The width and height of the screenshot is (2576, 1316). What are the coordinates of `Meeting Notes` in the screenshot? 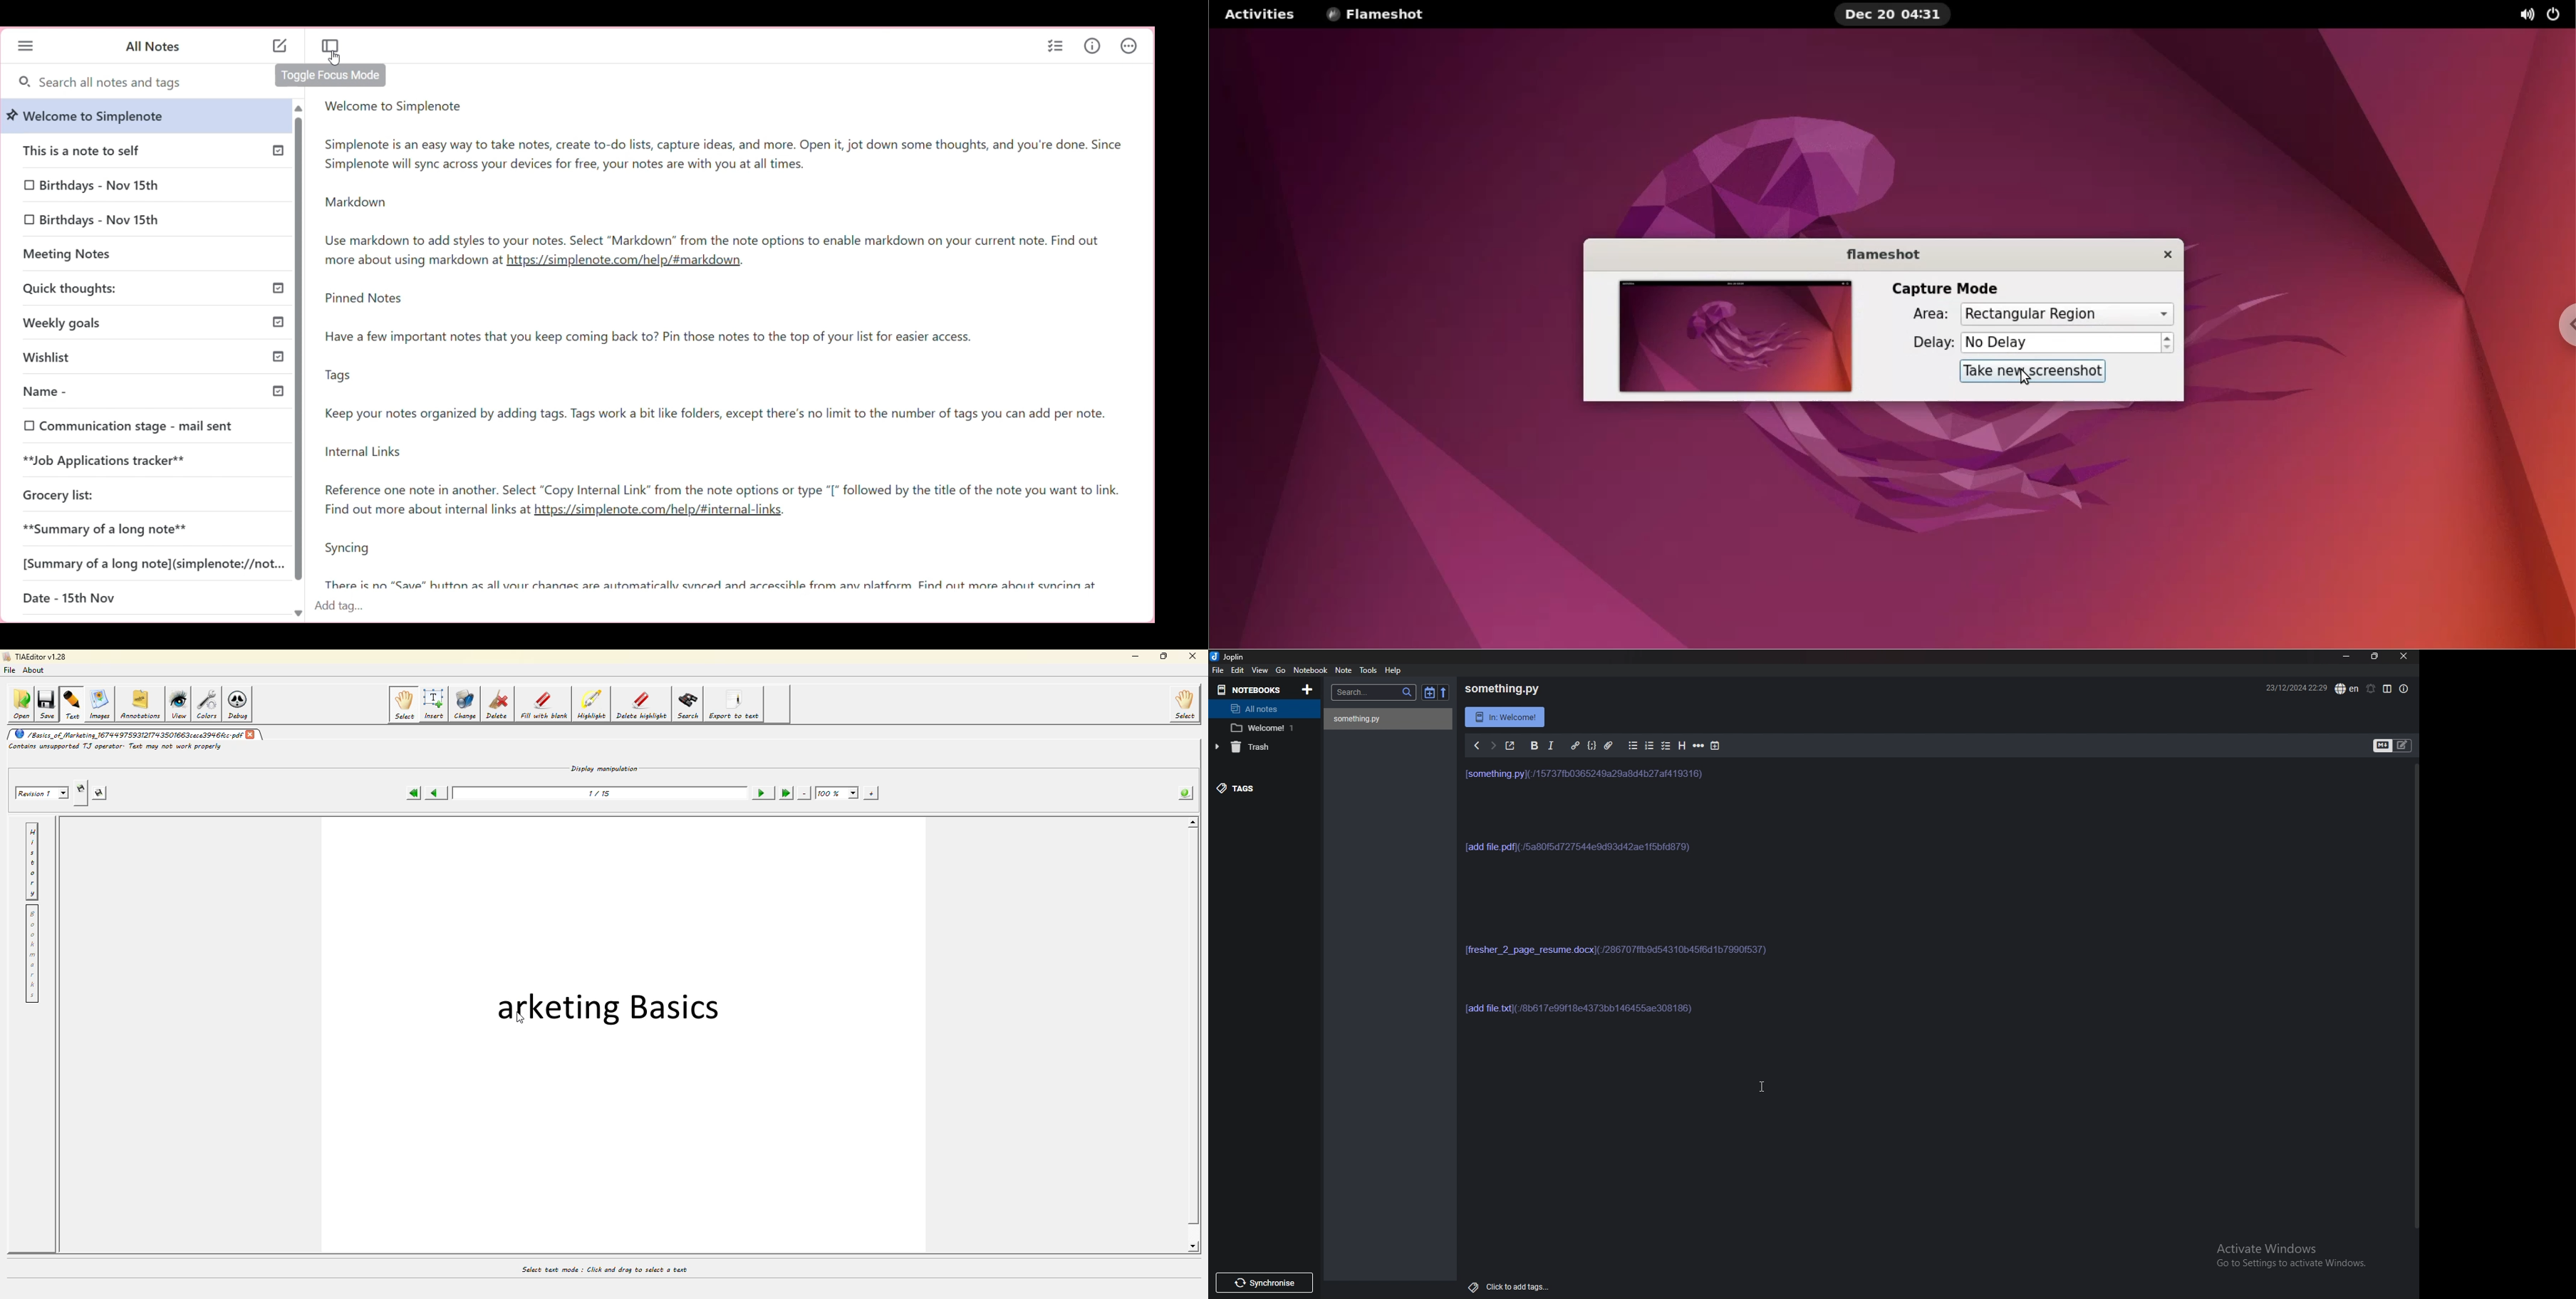 It's located at (96, 254).